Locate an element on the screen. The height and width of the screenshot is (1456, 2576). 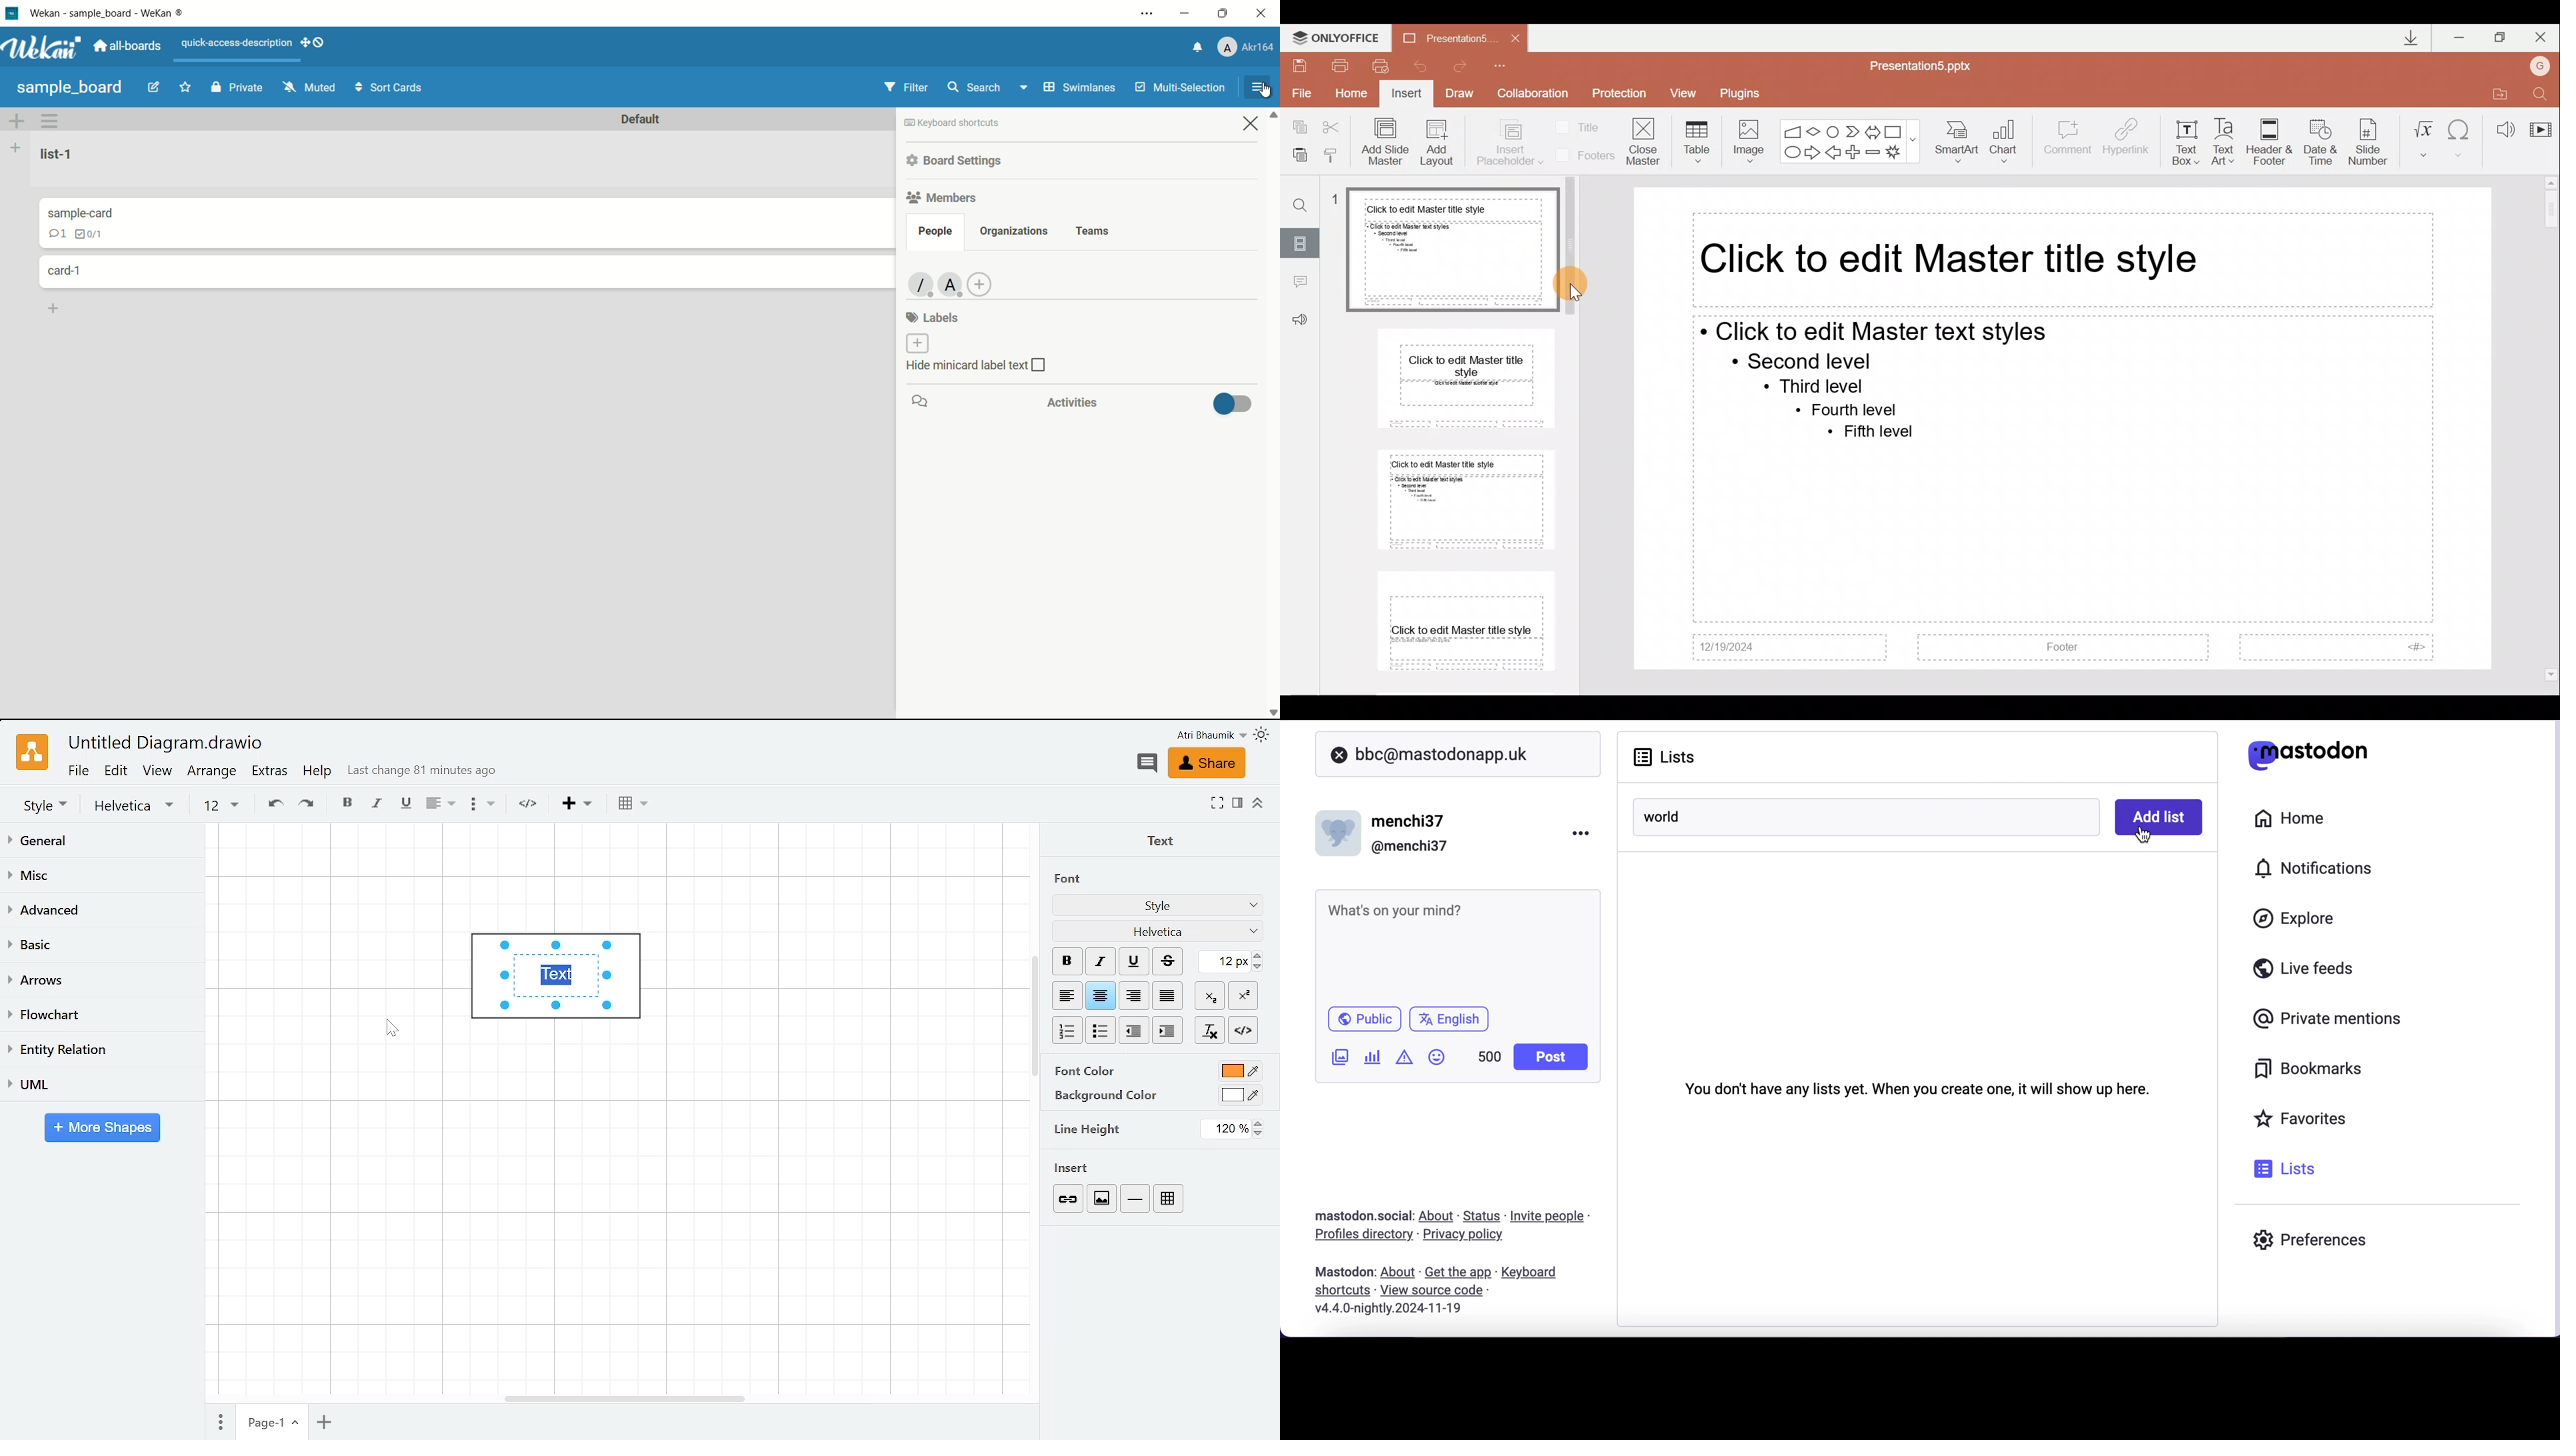
Feedback & support is located at coordinates (1300, 321).